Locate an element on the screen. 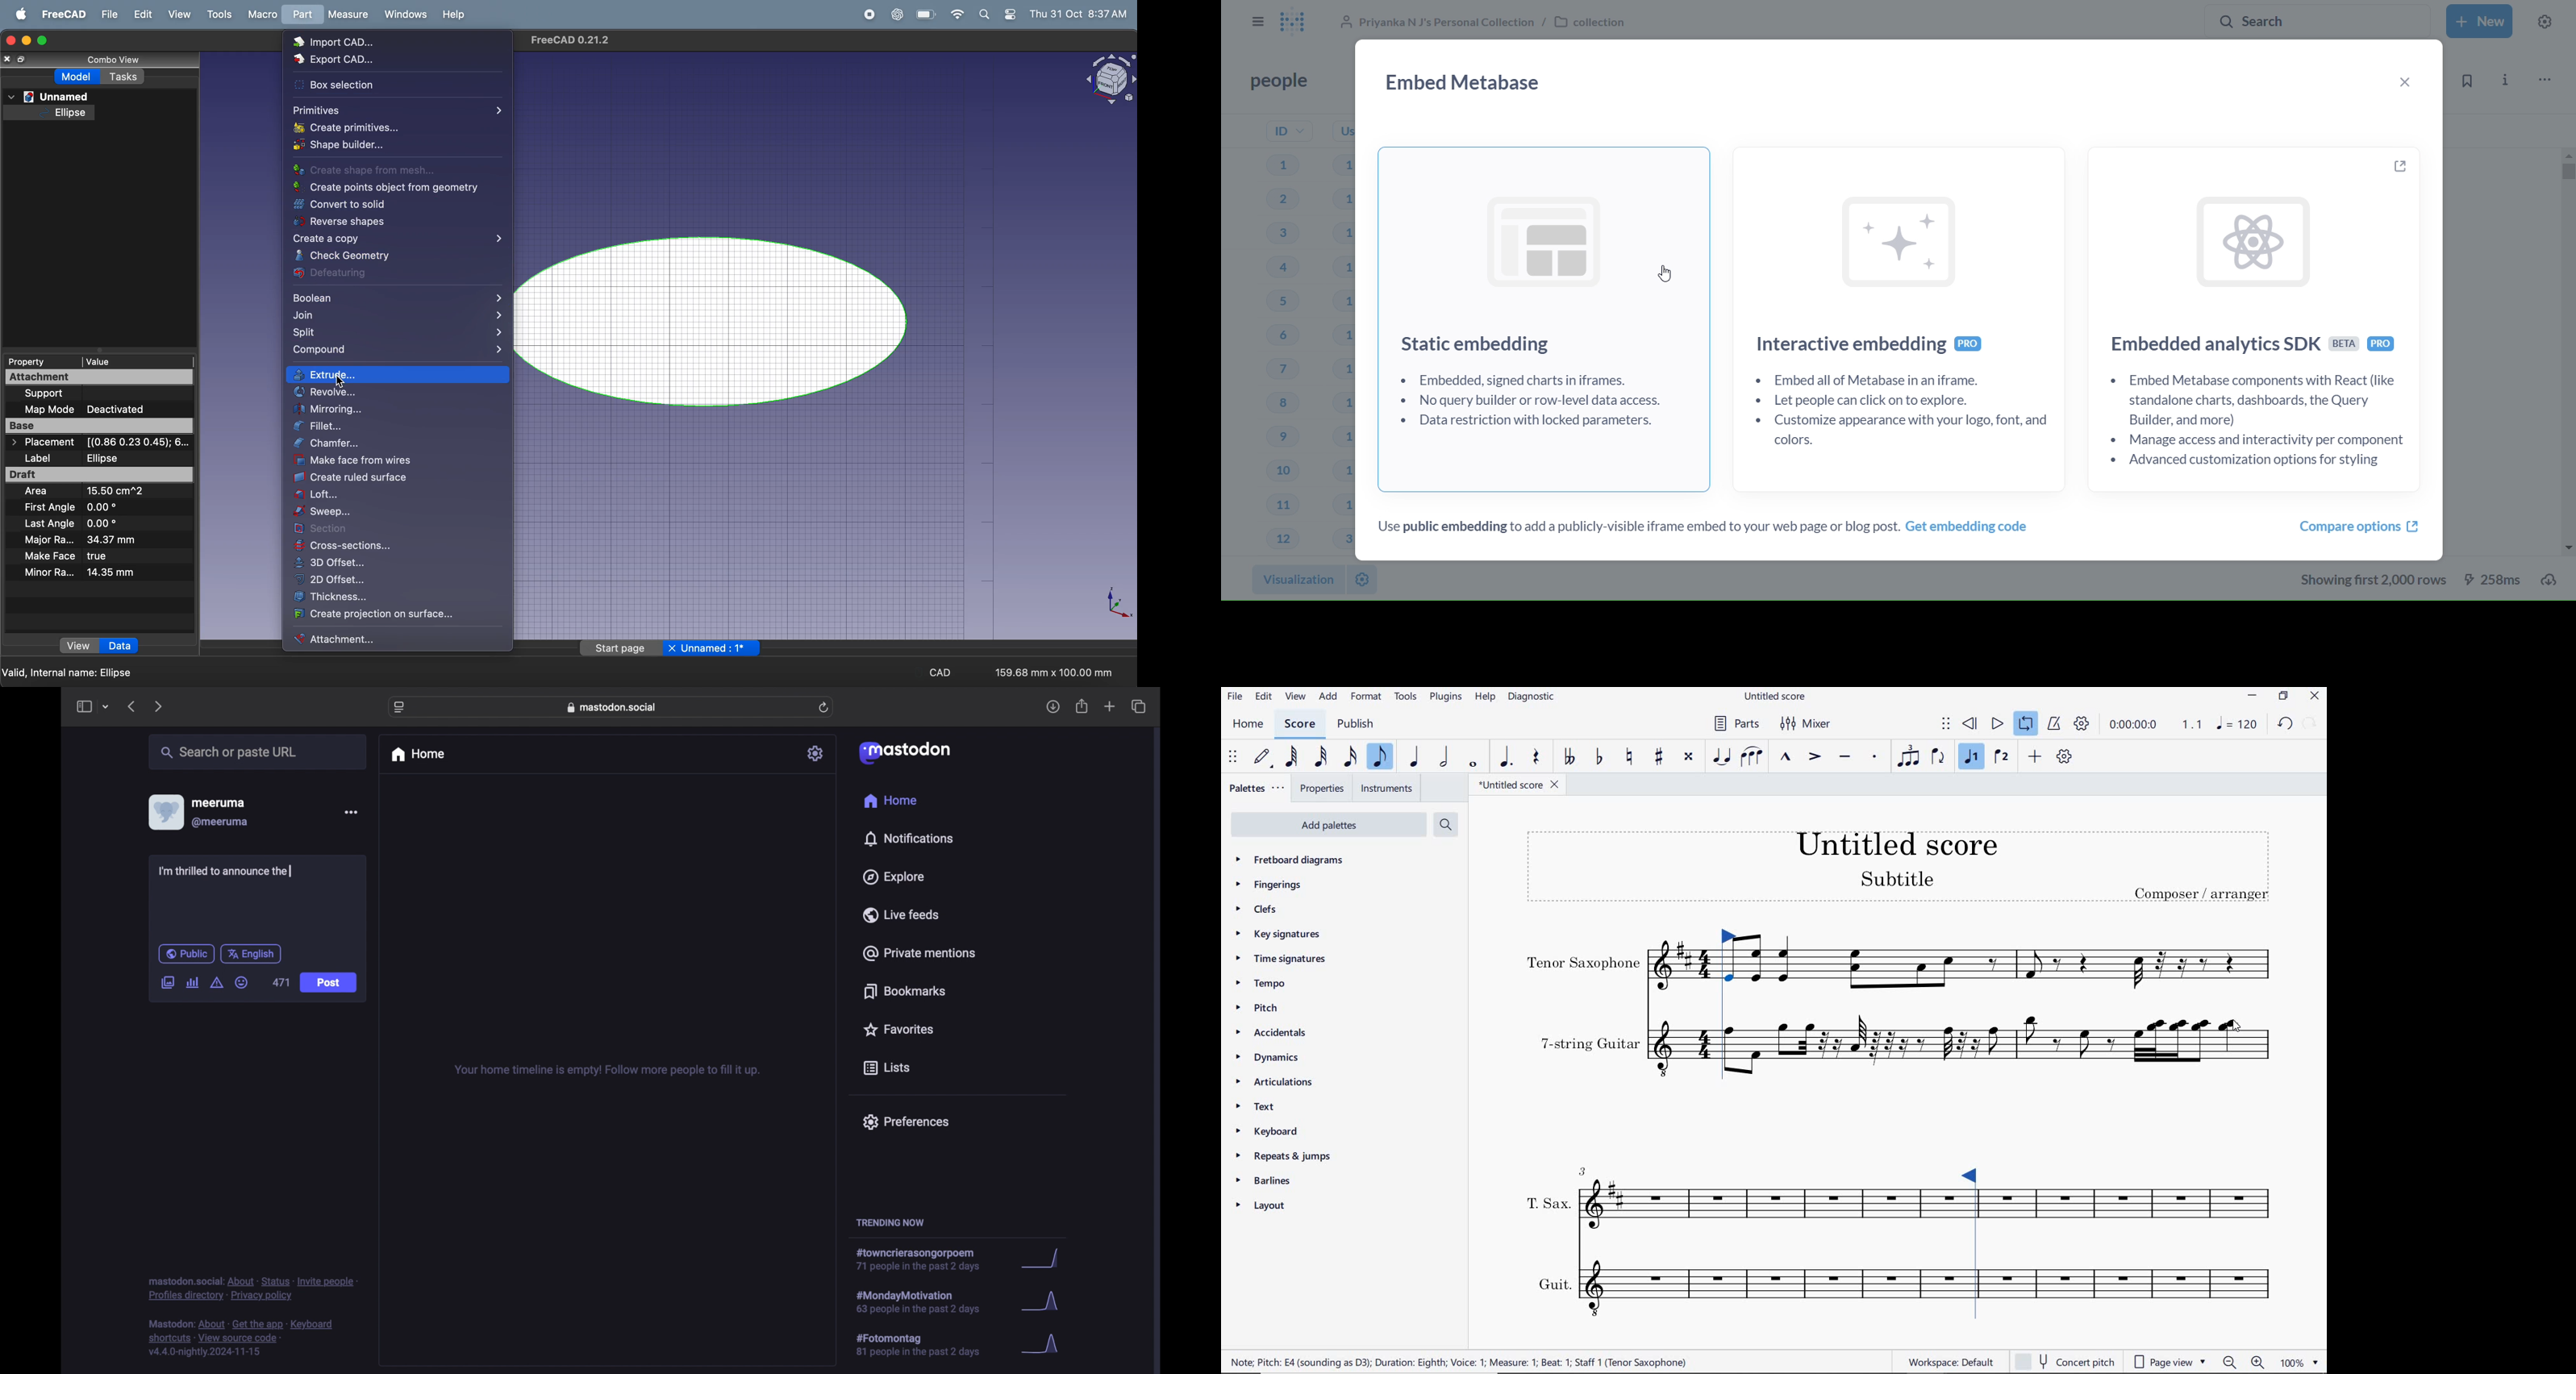 The image size is (2576, 1400). close is located at coordinates (15, 59).